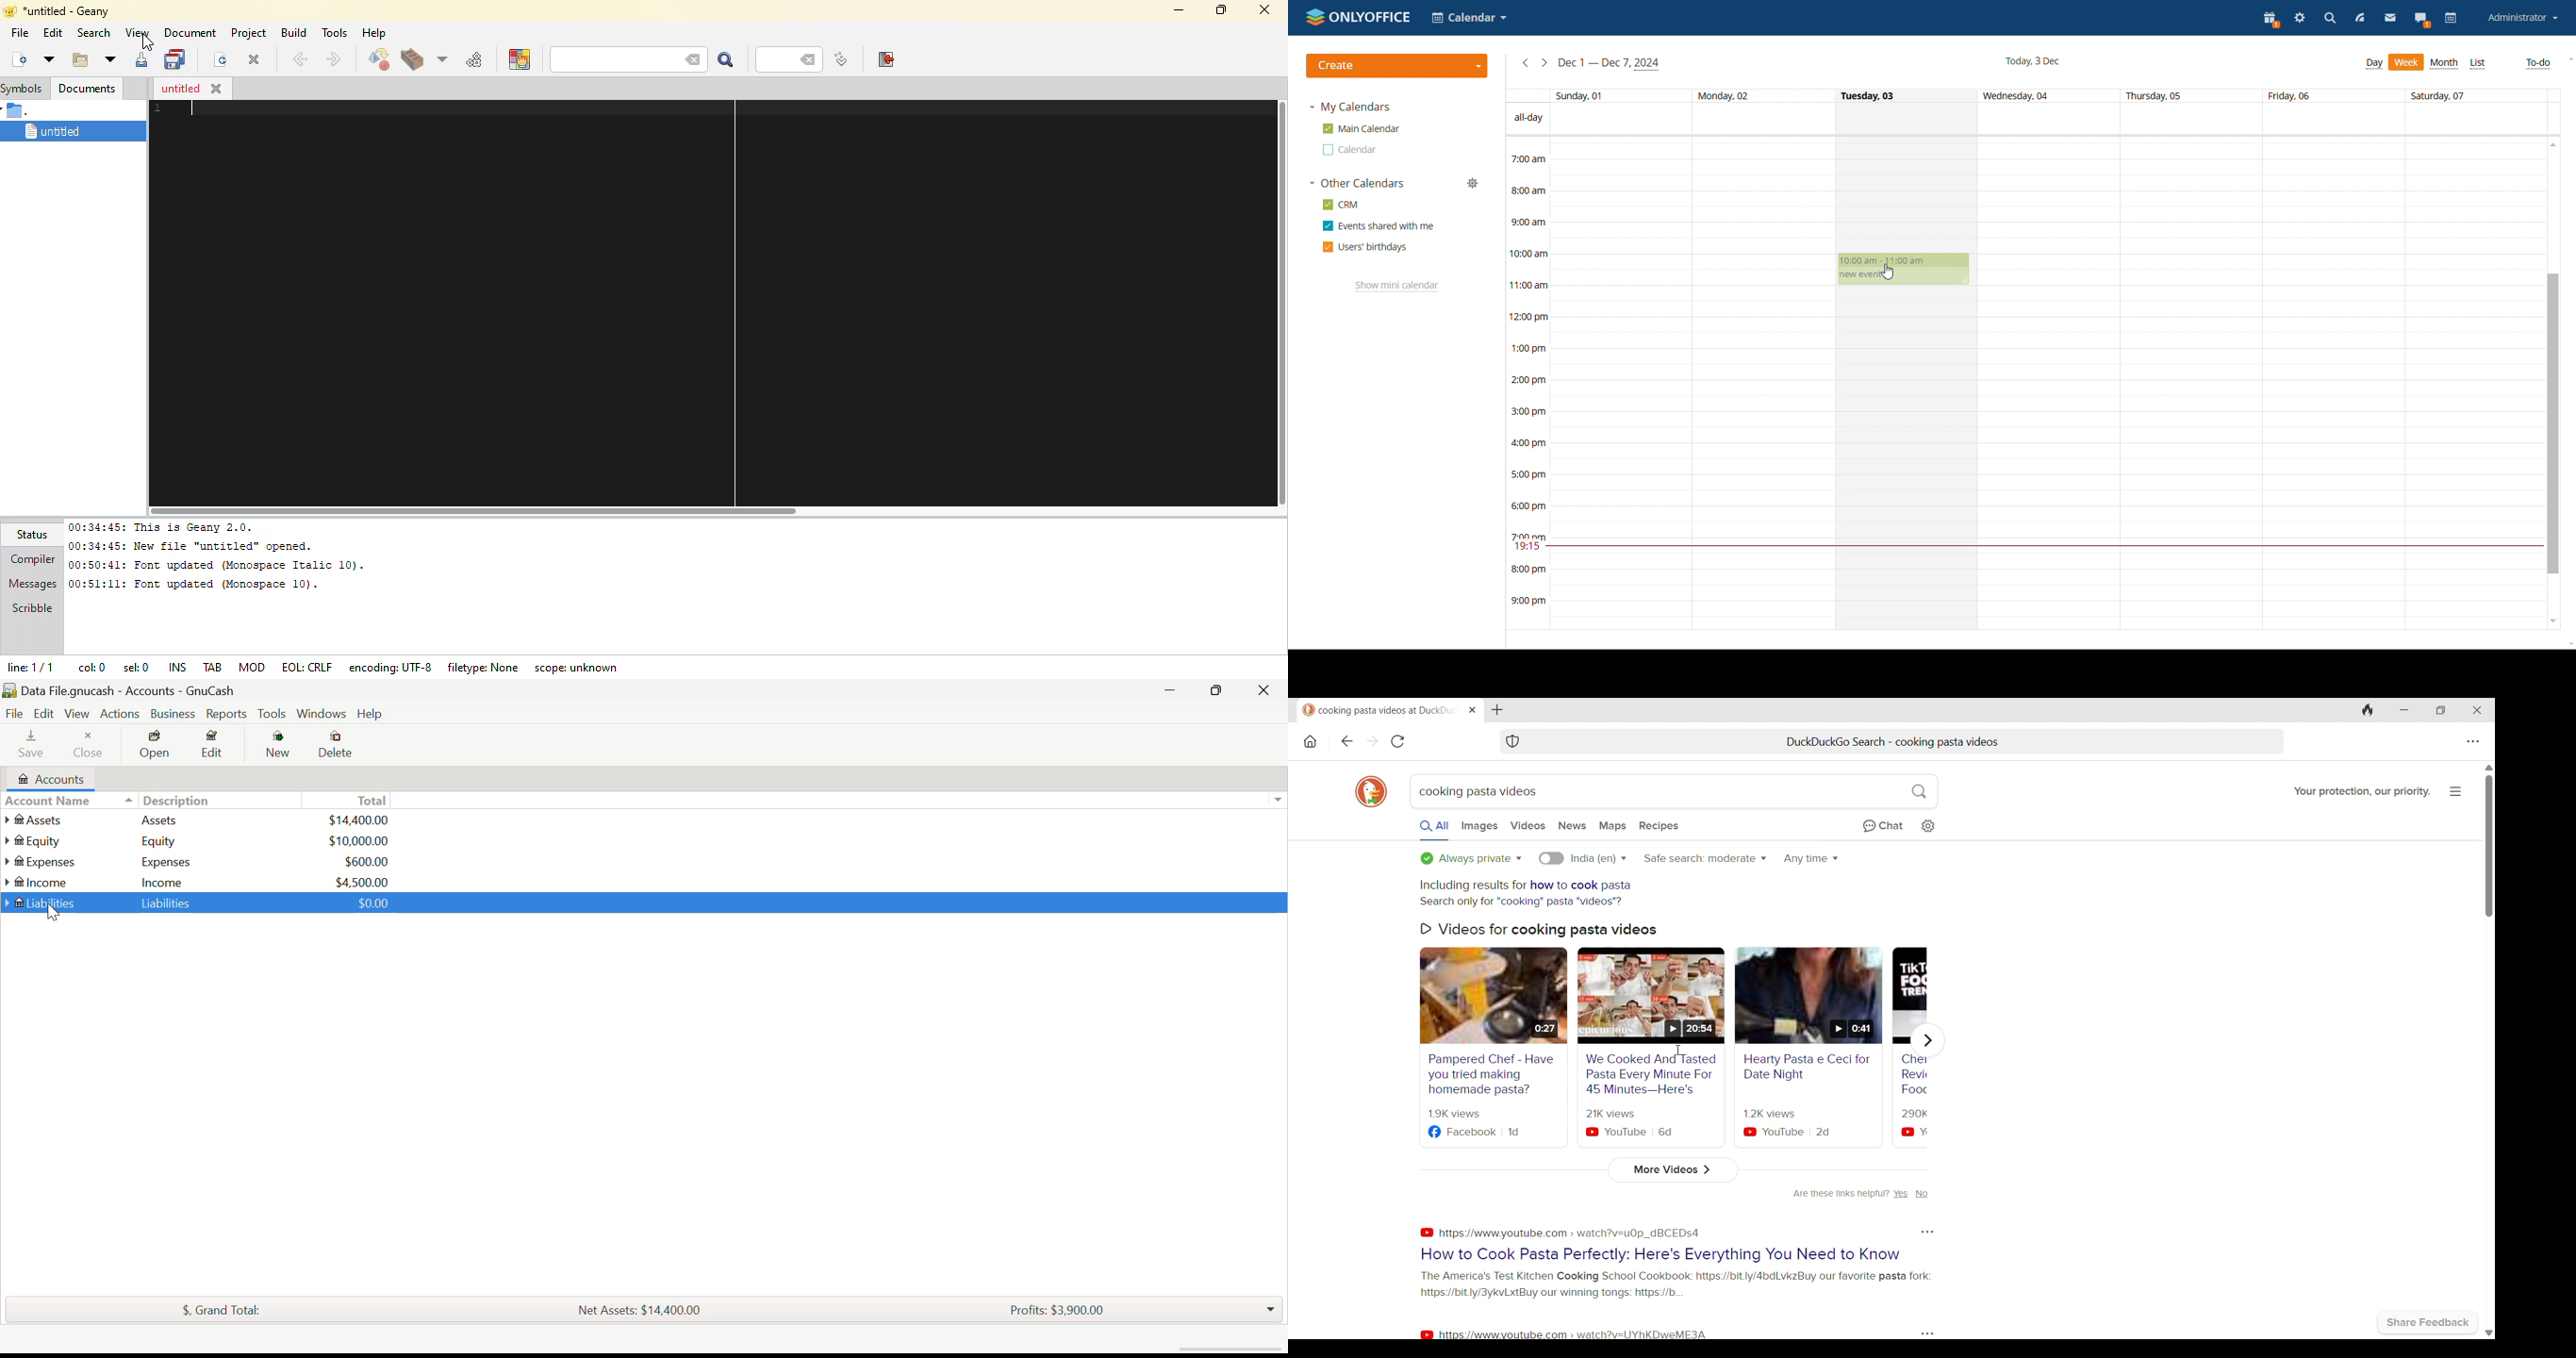  What do you see at coordinates (53, 915) in the screenshot?
I see `Cursor Position` at bounding box center [53, 915].